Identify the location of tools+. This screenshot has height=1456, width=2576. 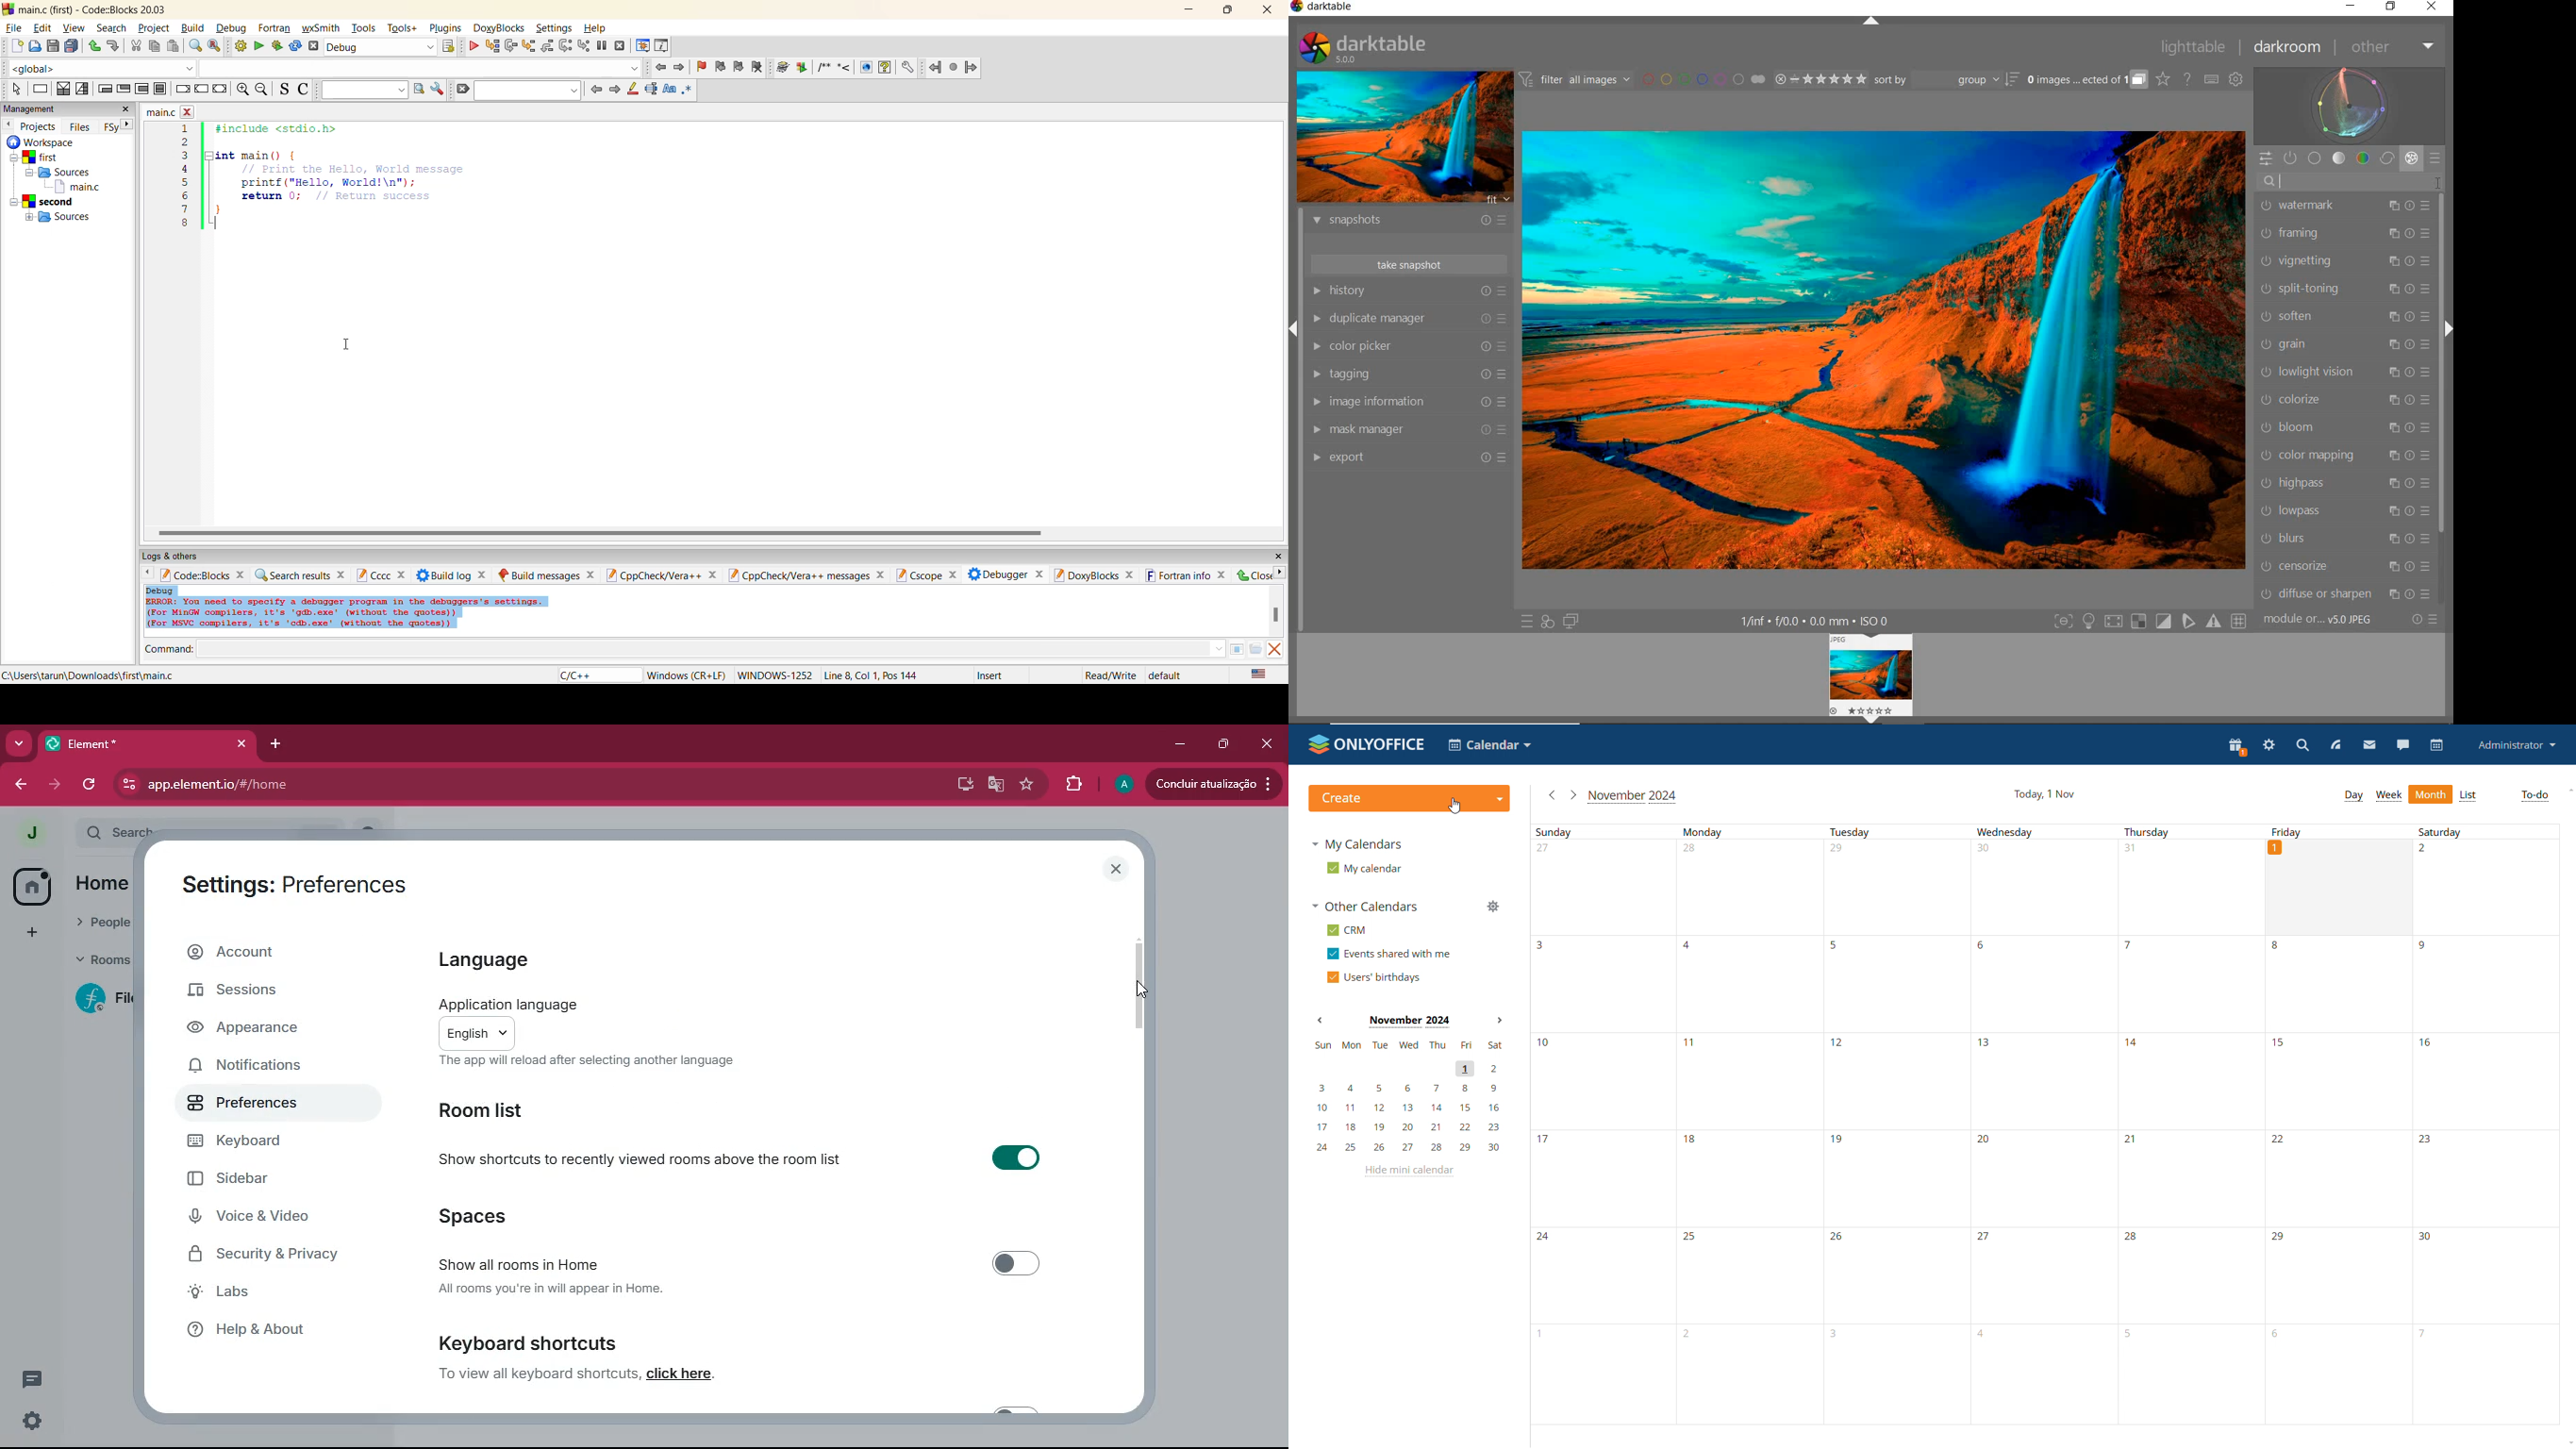
(403, 29).